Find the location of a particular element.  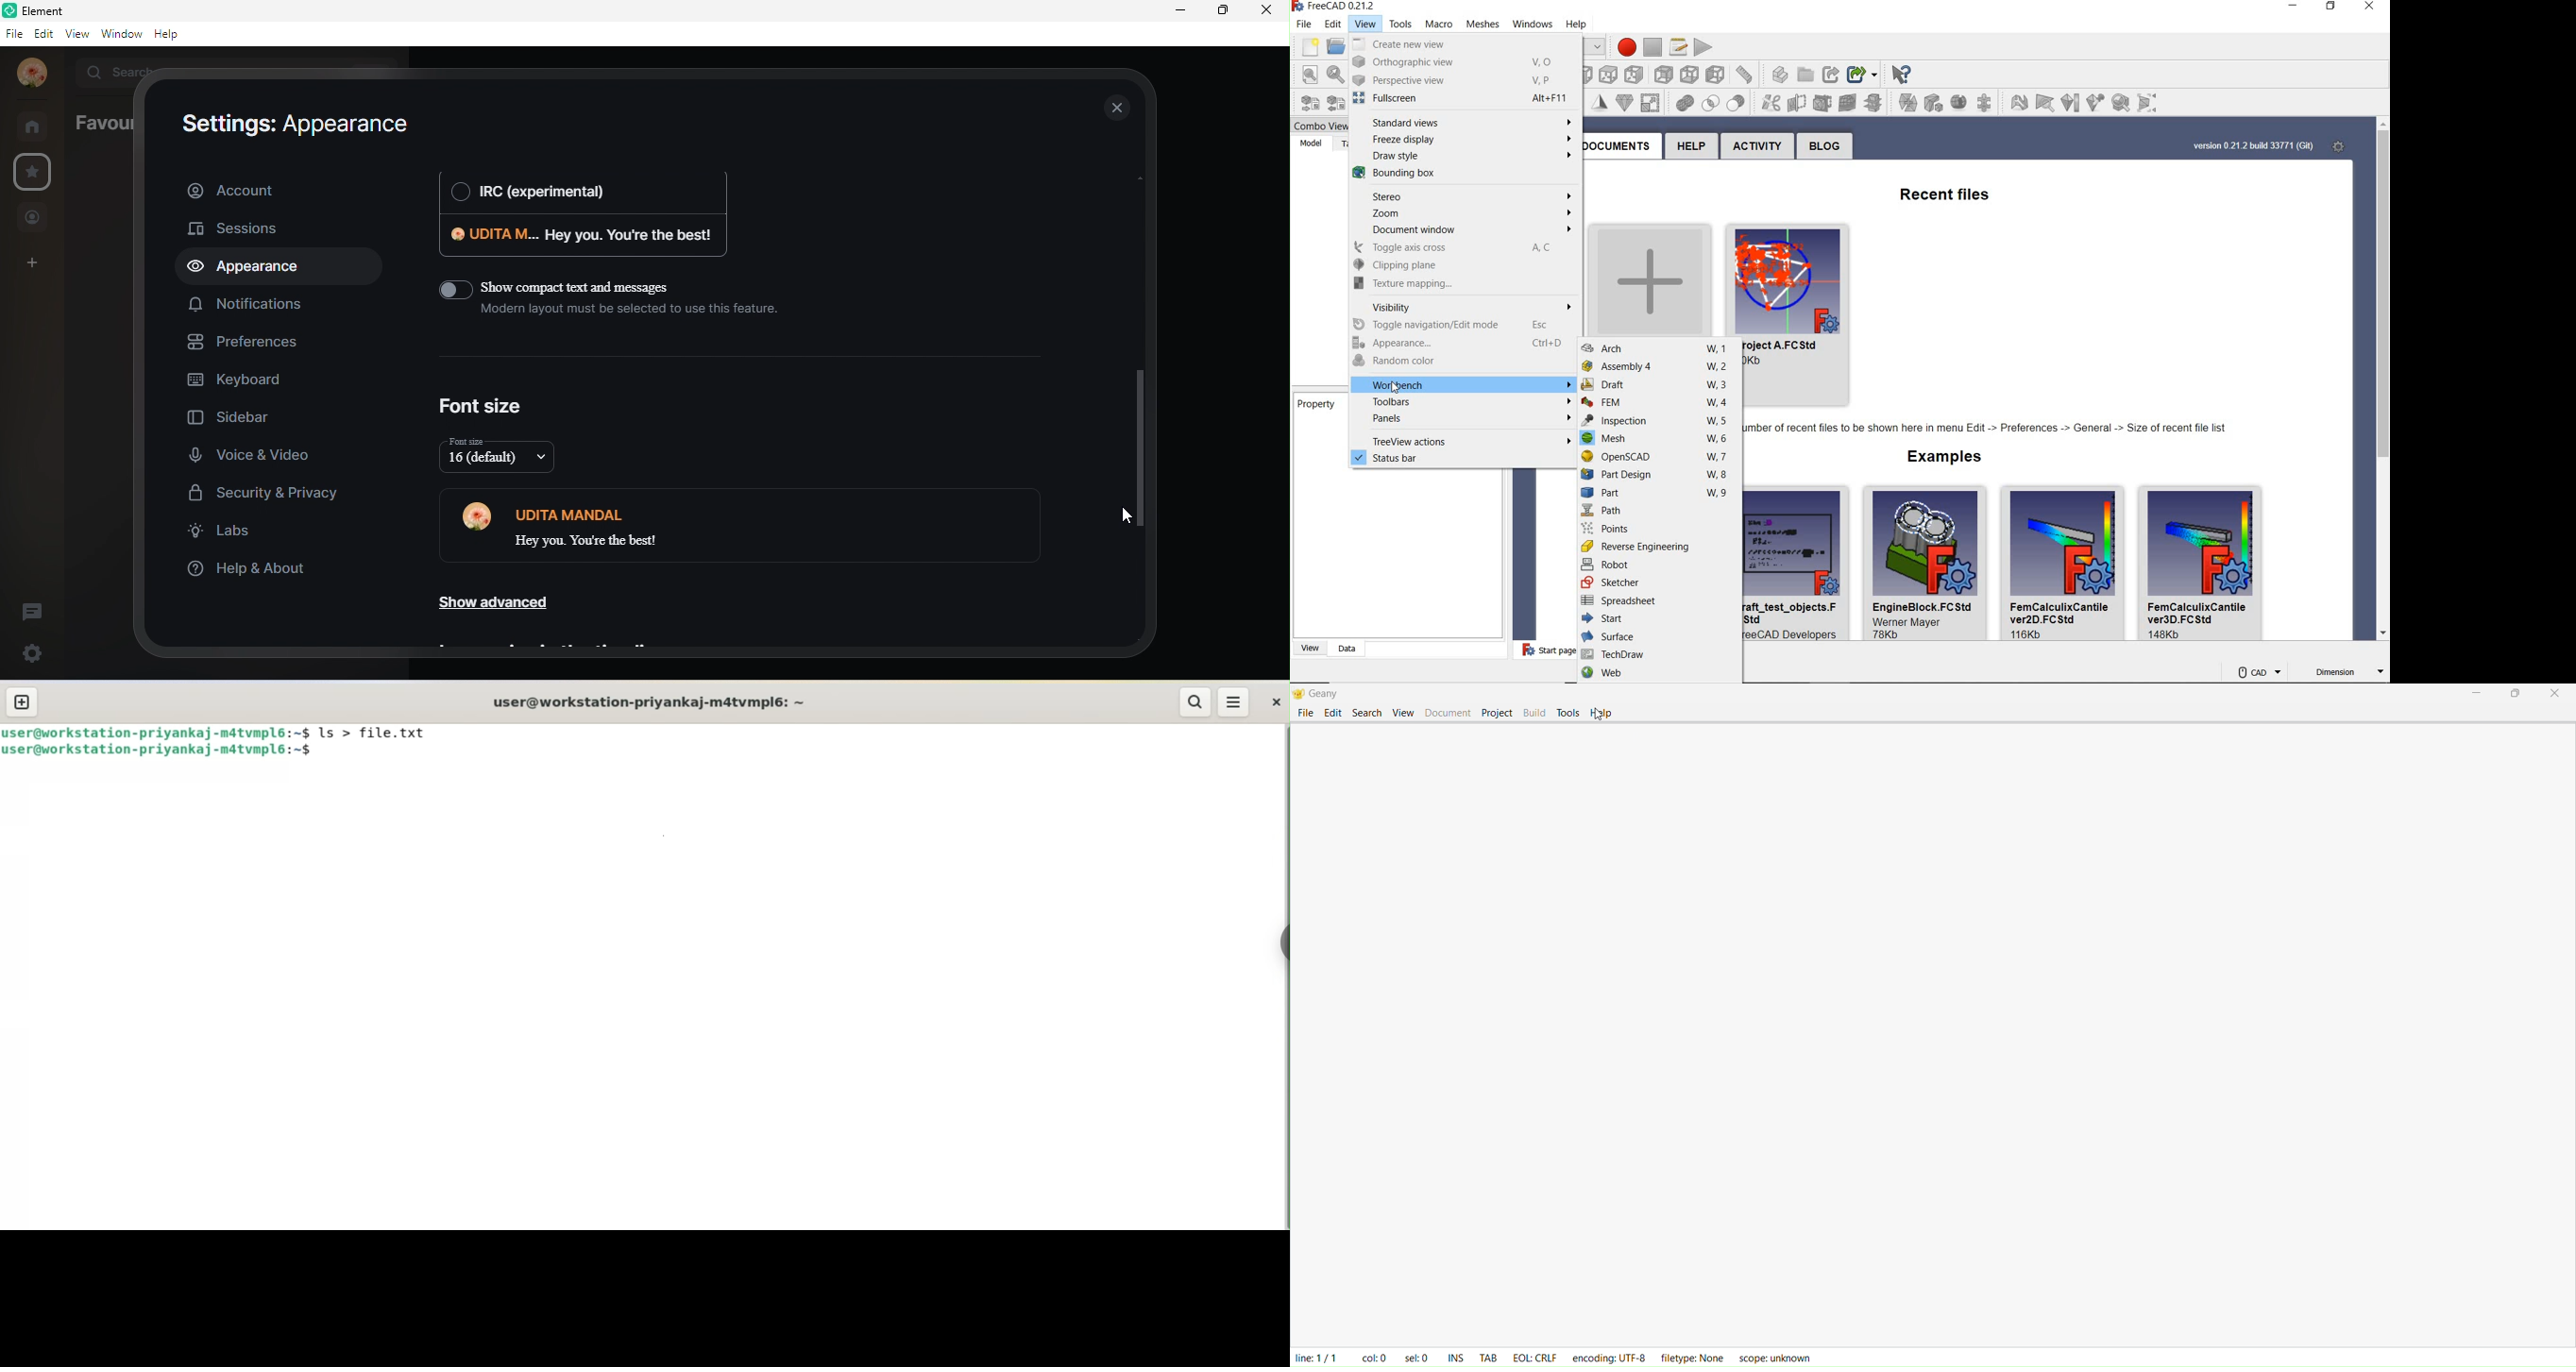

split by components is located at coordinates (1908, 102).